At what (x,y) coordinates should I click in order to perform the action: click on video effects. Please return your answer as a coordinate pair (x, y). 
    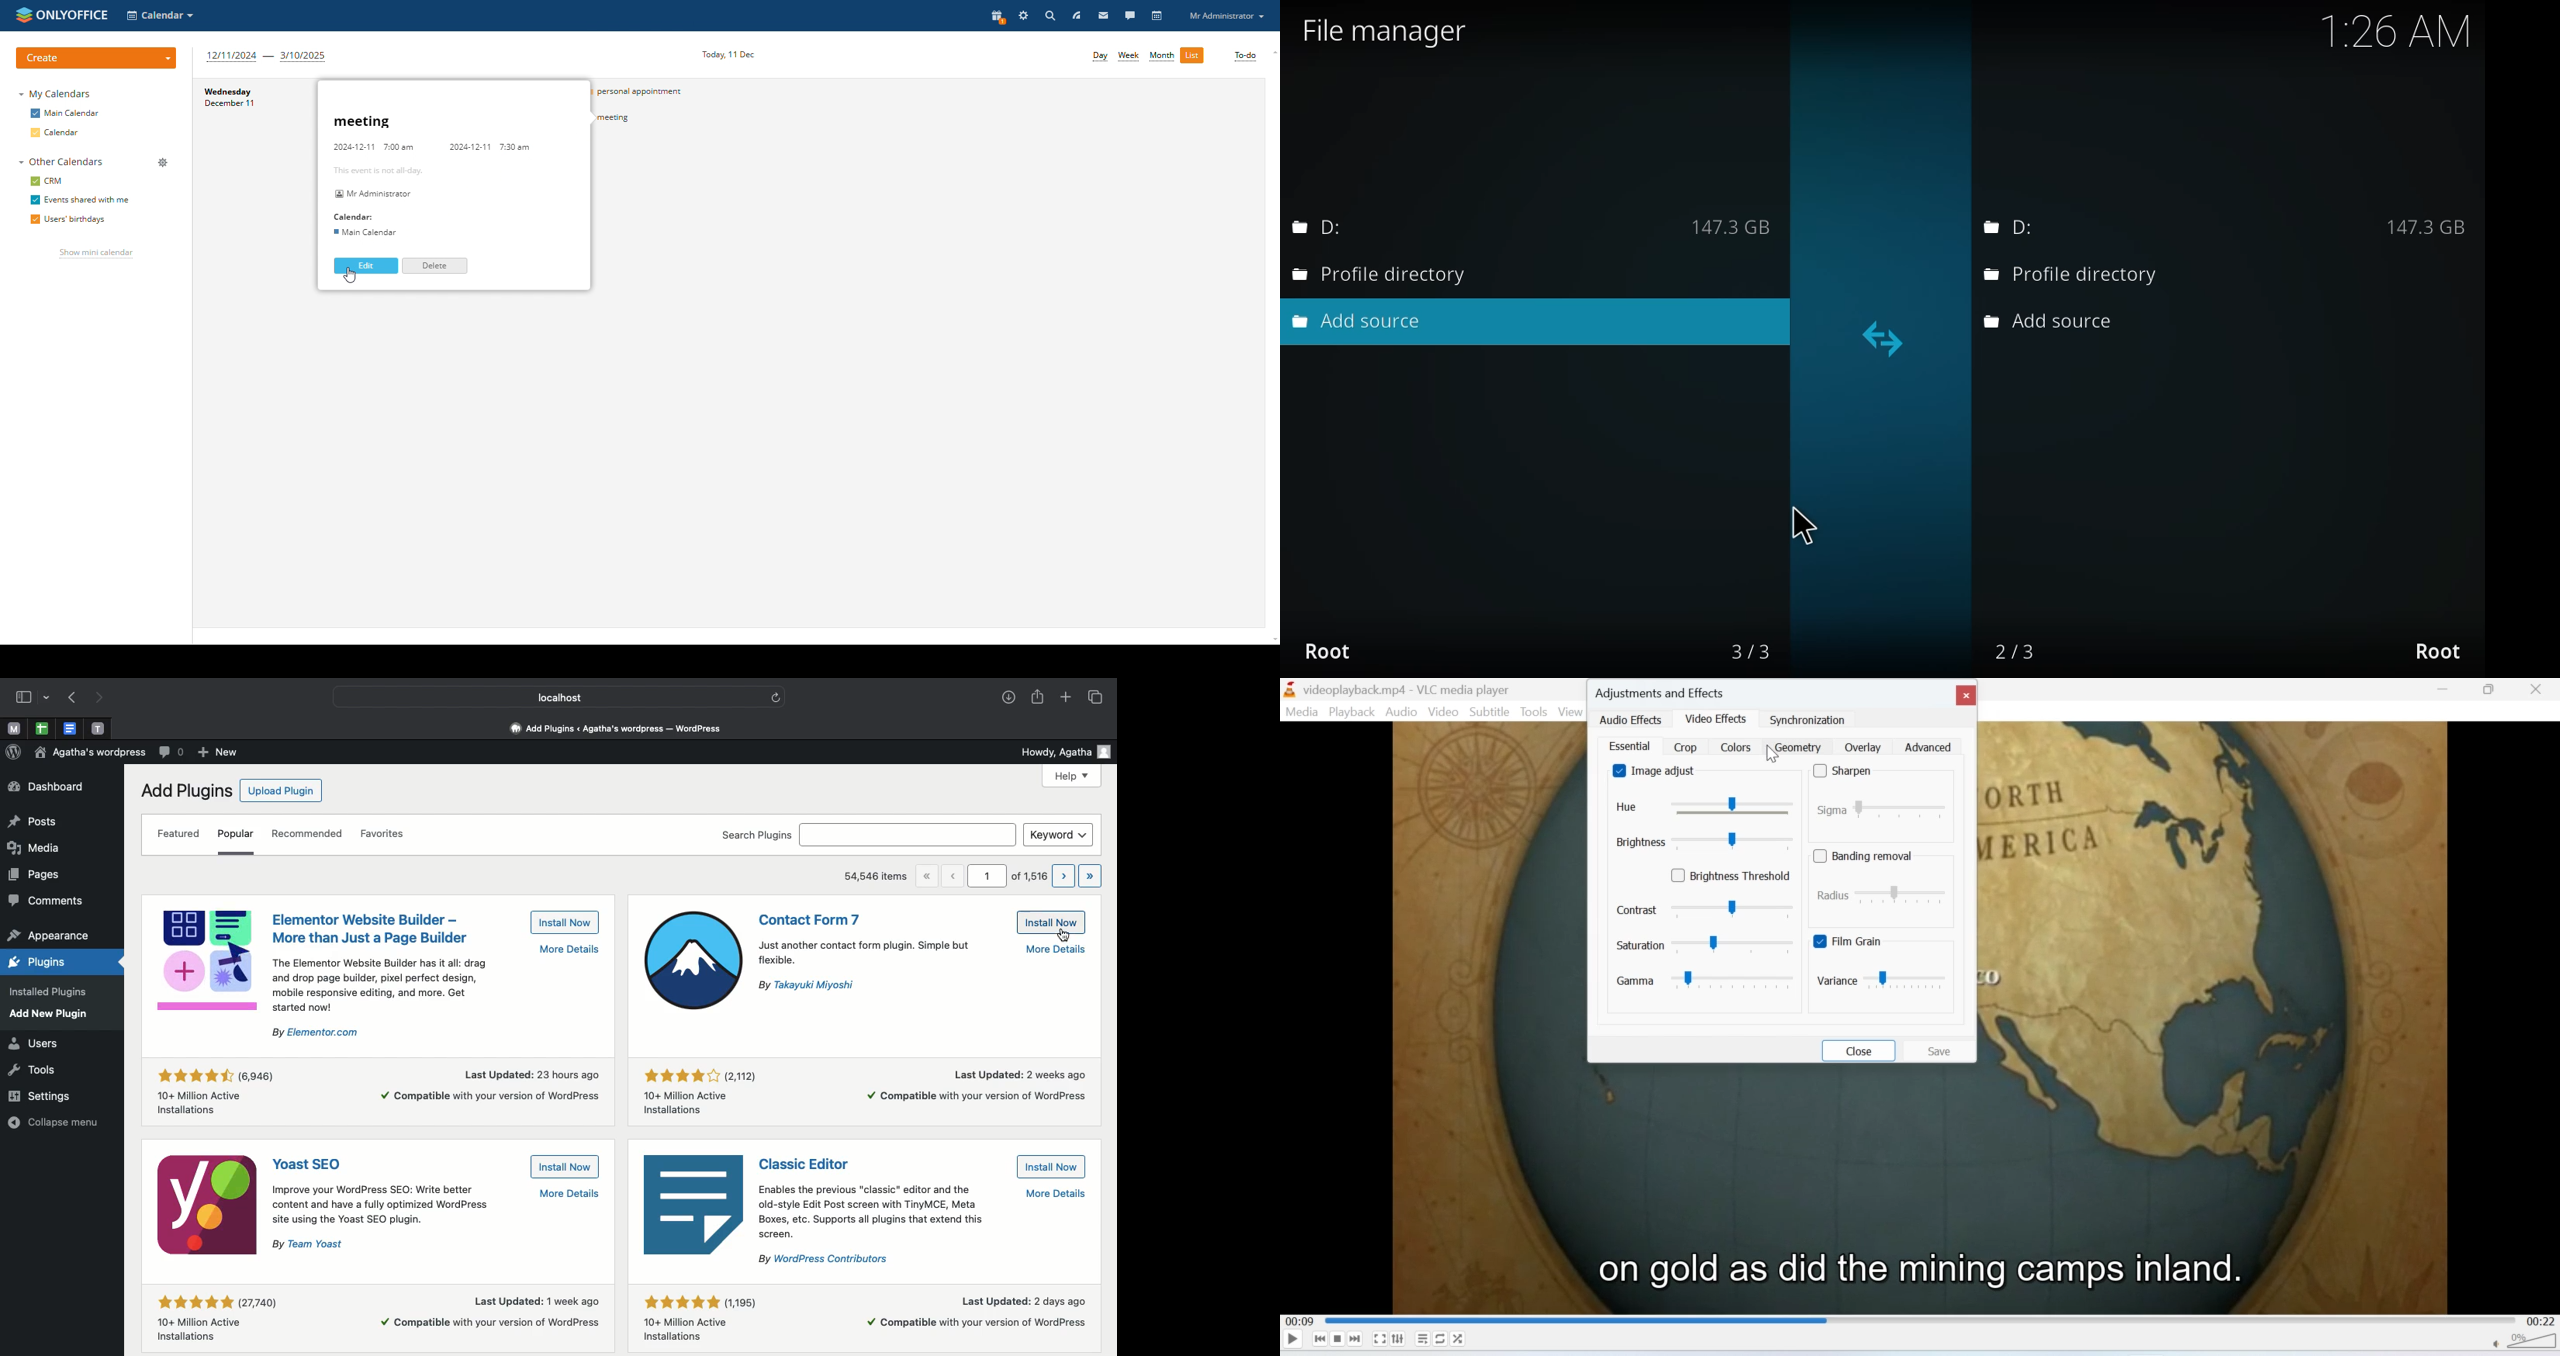
    Looking at the image, I should click on (1718, 720).